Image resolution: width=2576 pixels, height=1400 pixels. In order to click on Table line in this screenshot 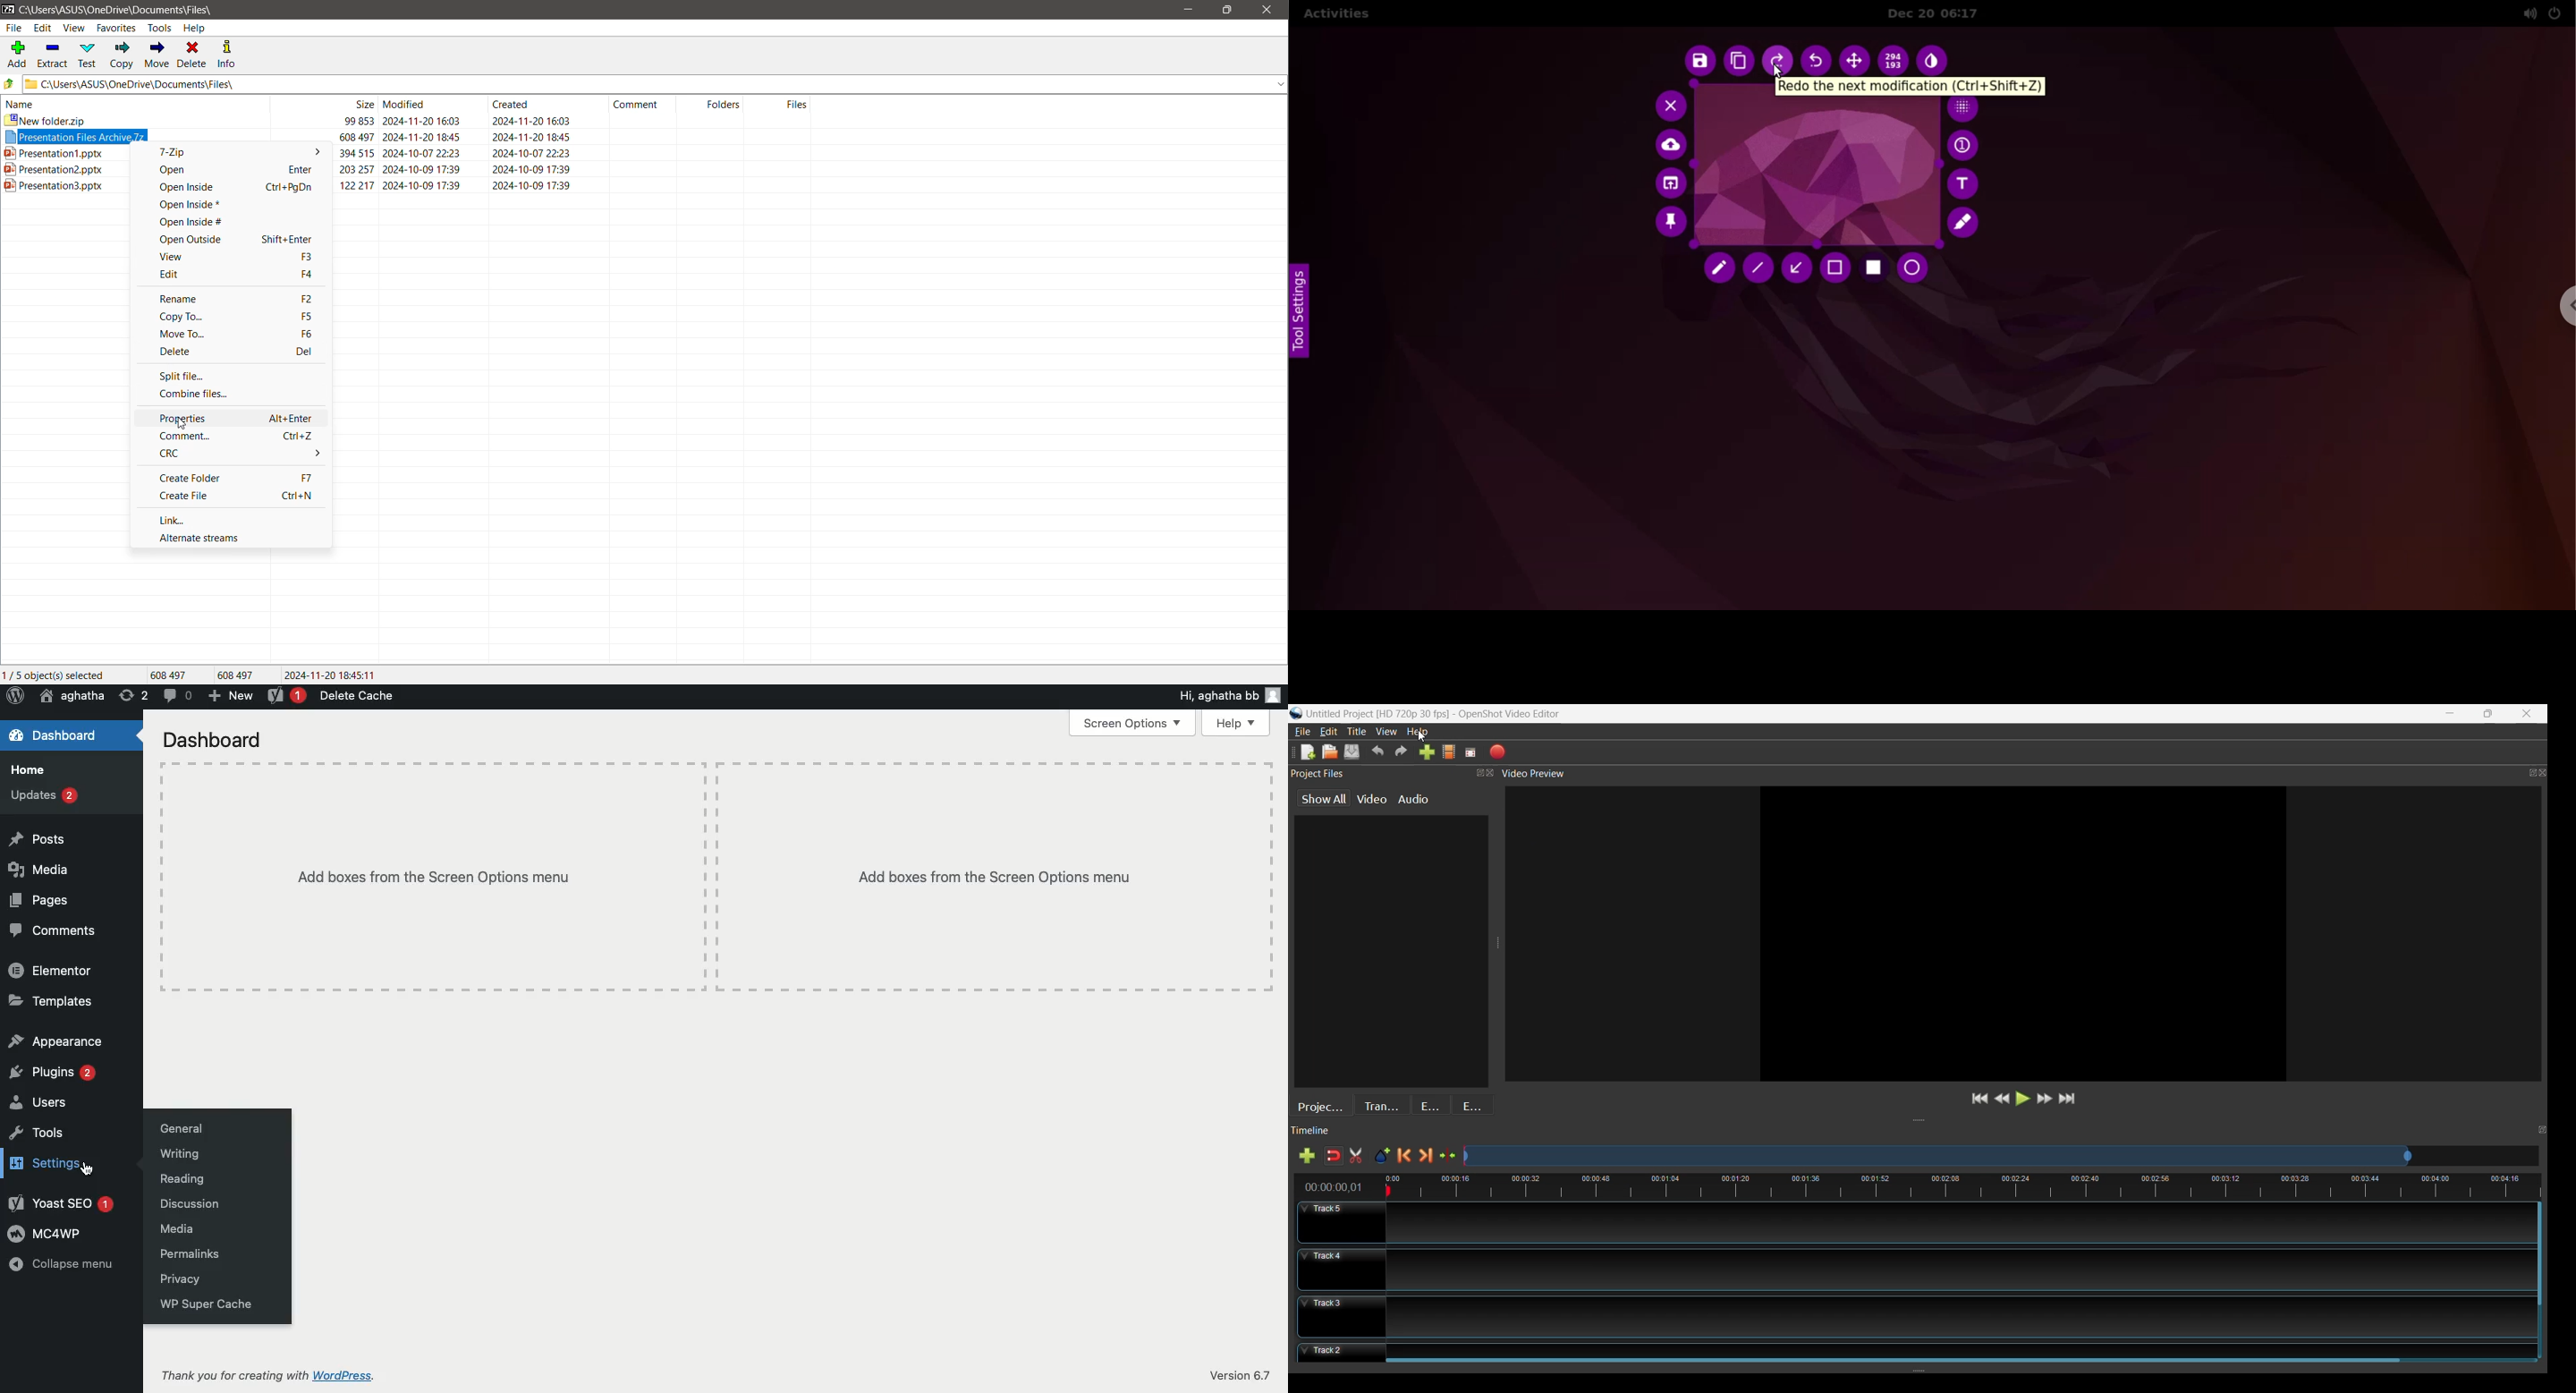, I will do `click(718, 988)`.